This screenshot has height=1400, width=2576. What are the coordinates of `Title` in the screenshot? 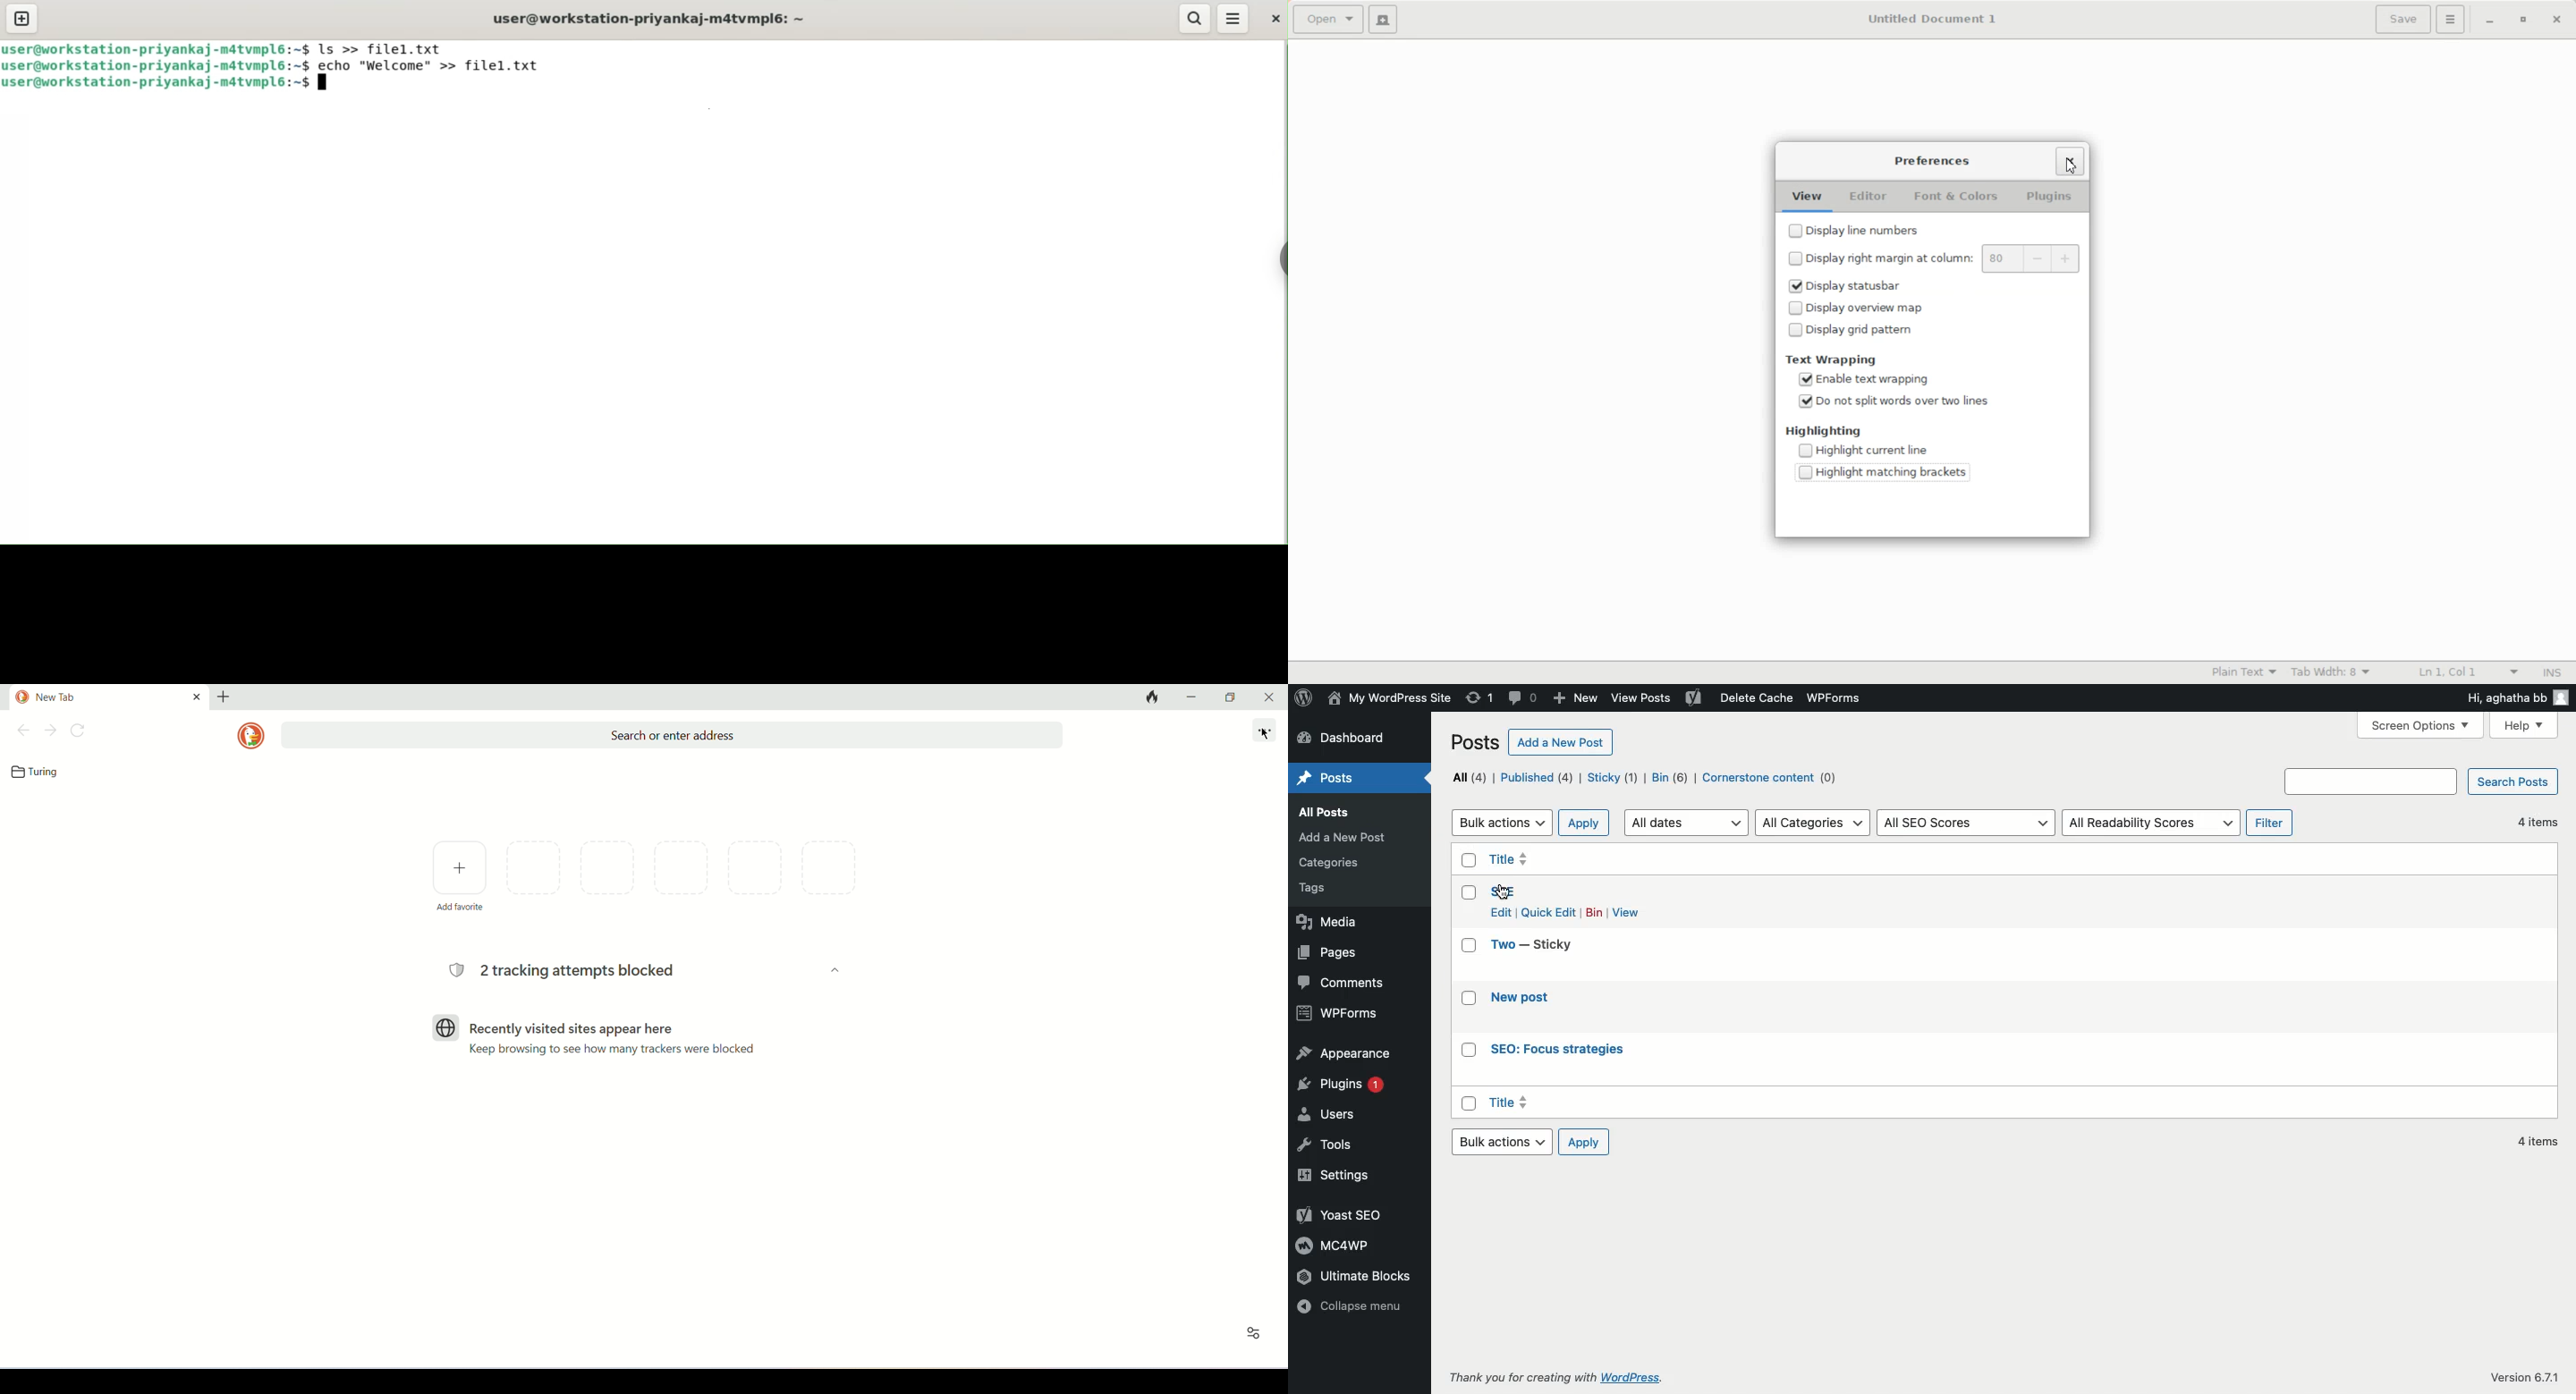 It's located at (1502, 946).